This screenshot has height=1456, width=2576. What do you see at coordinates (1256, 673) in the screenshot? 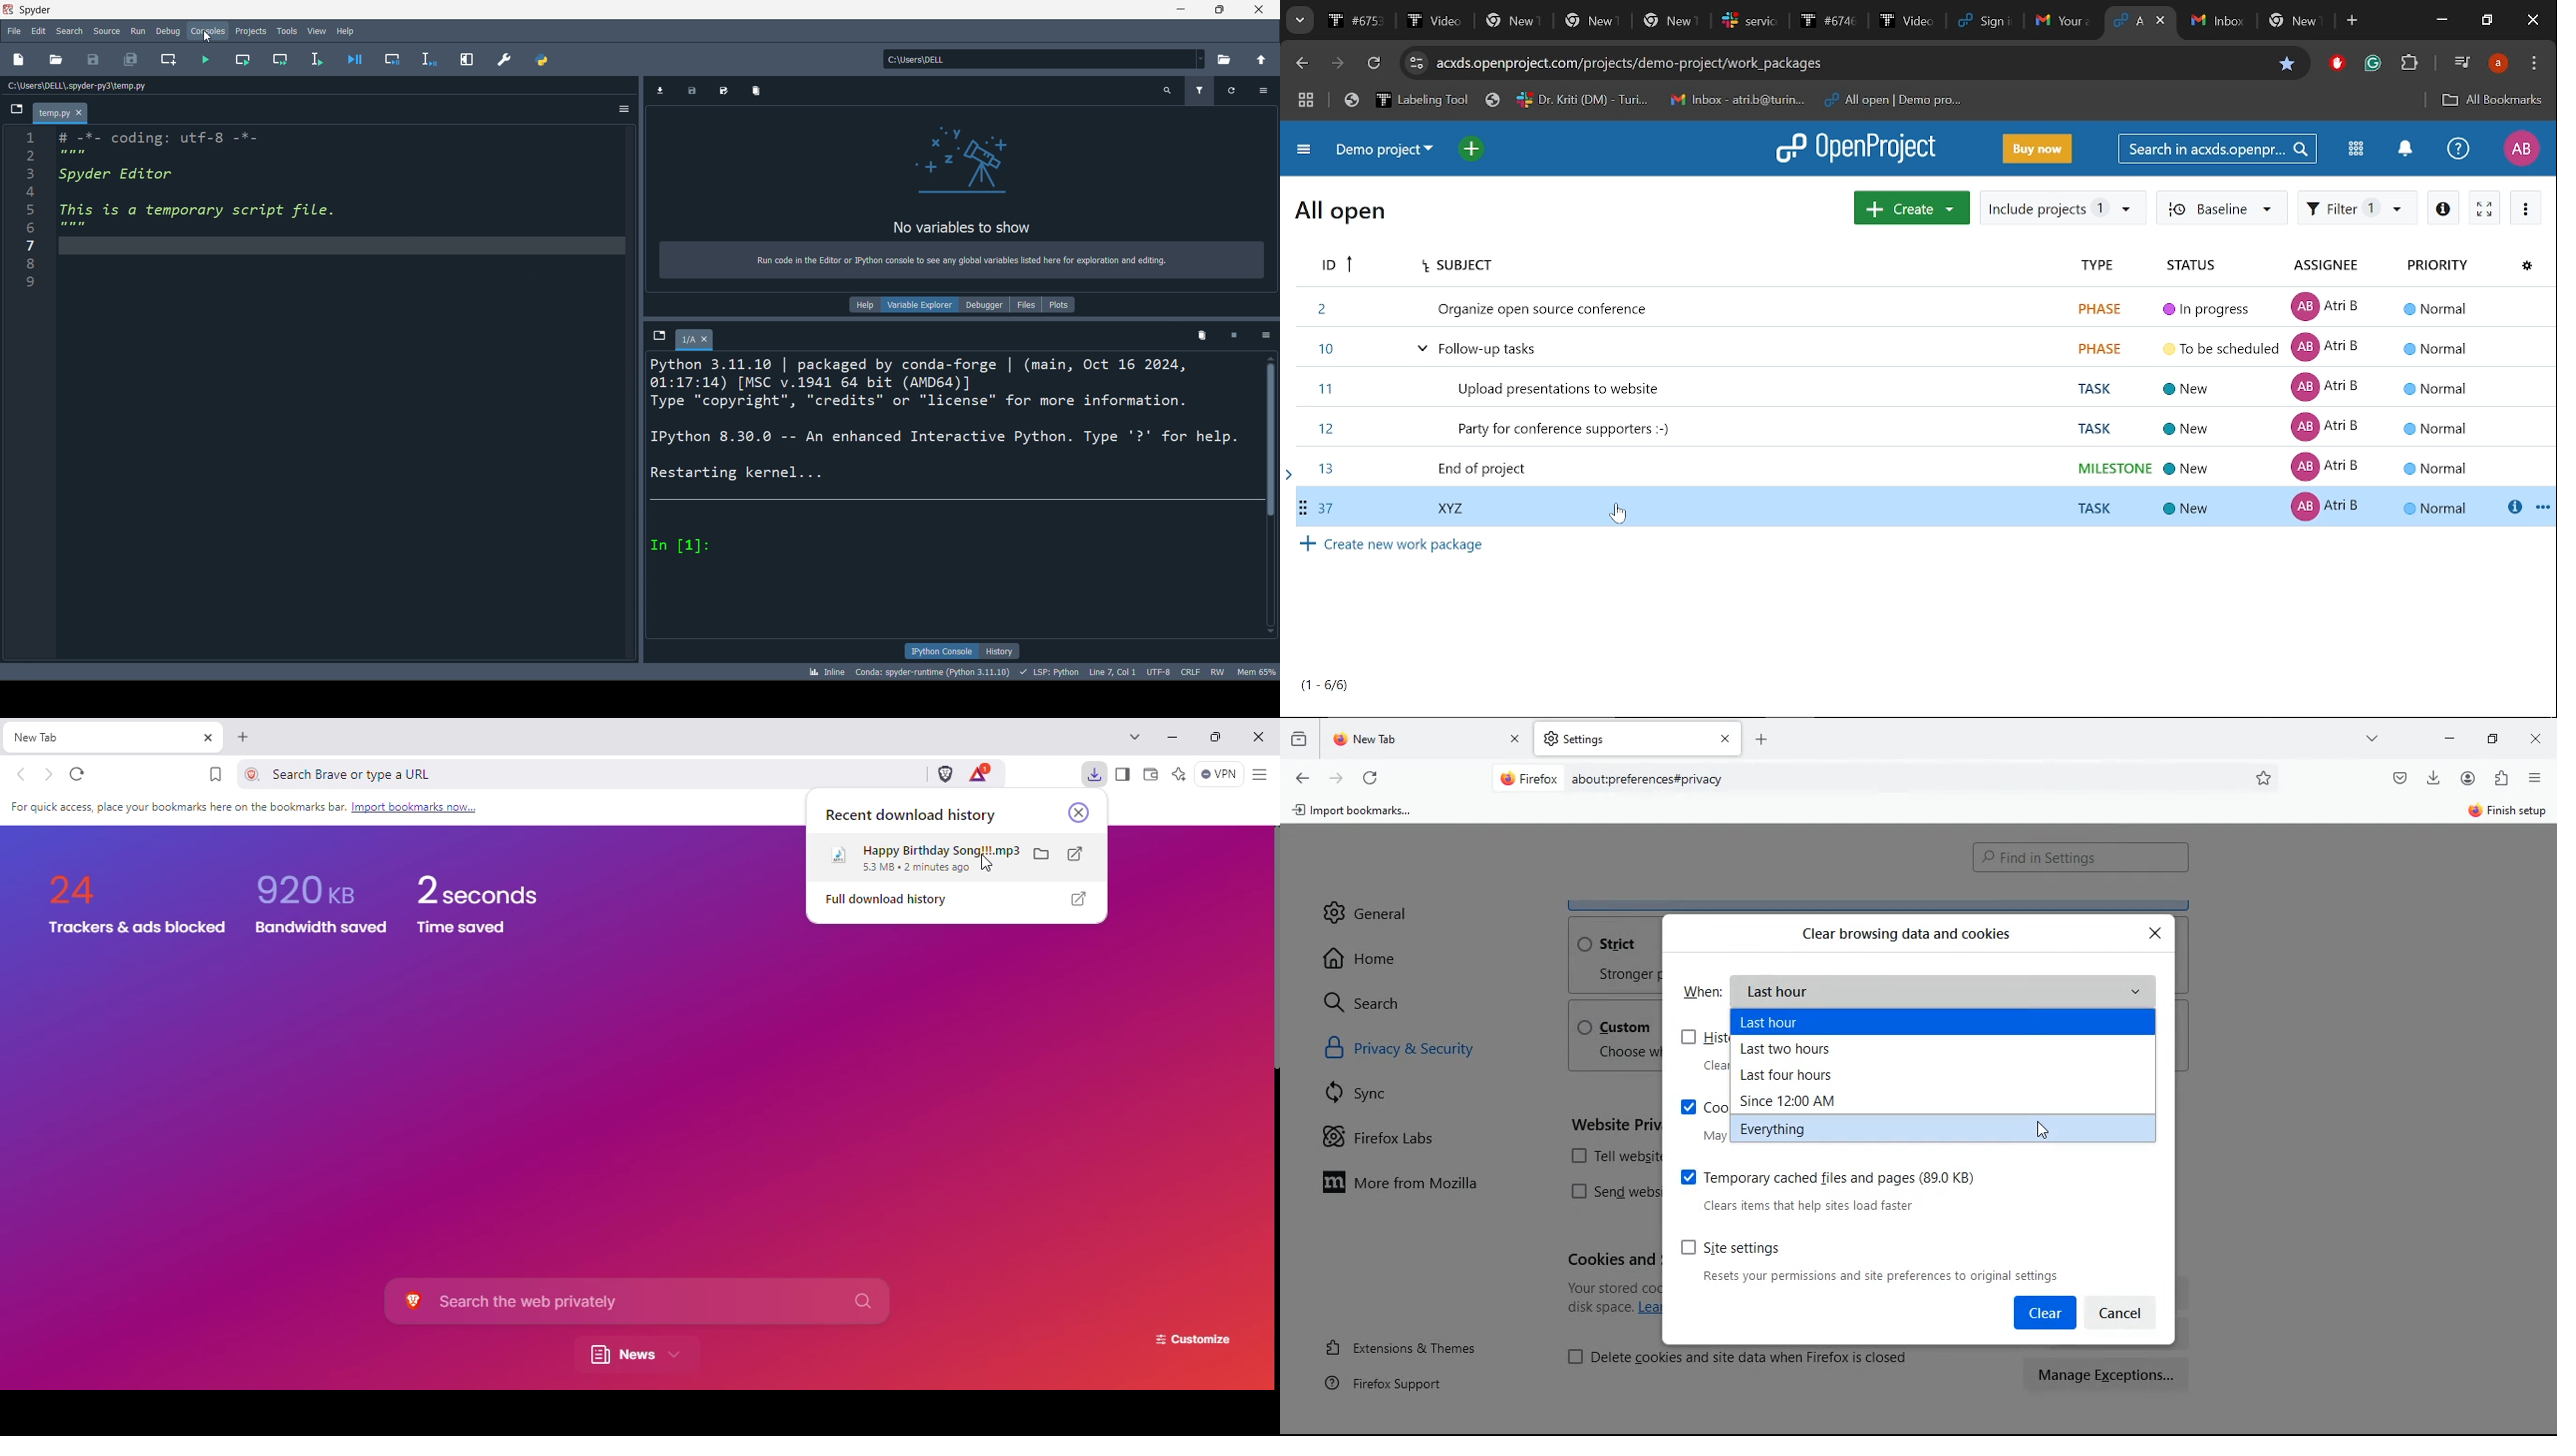
I see `mem 65%` at bounding box center [1256, 673].